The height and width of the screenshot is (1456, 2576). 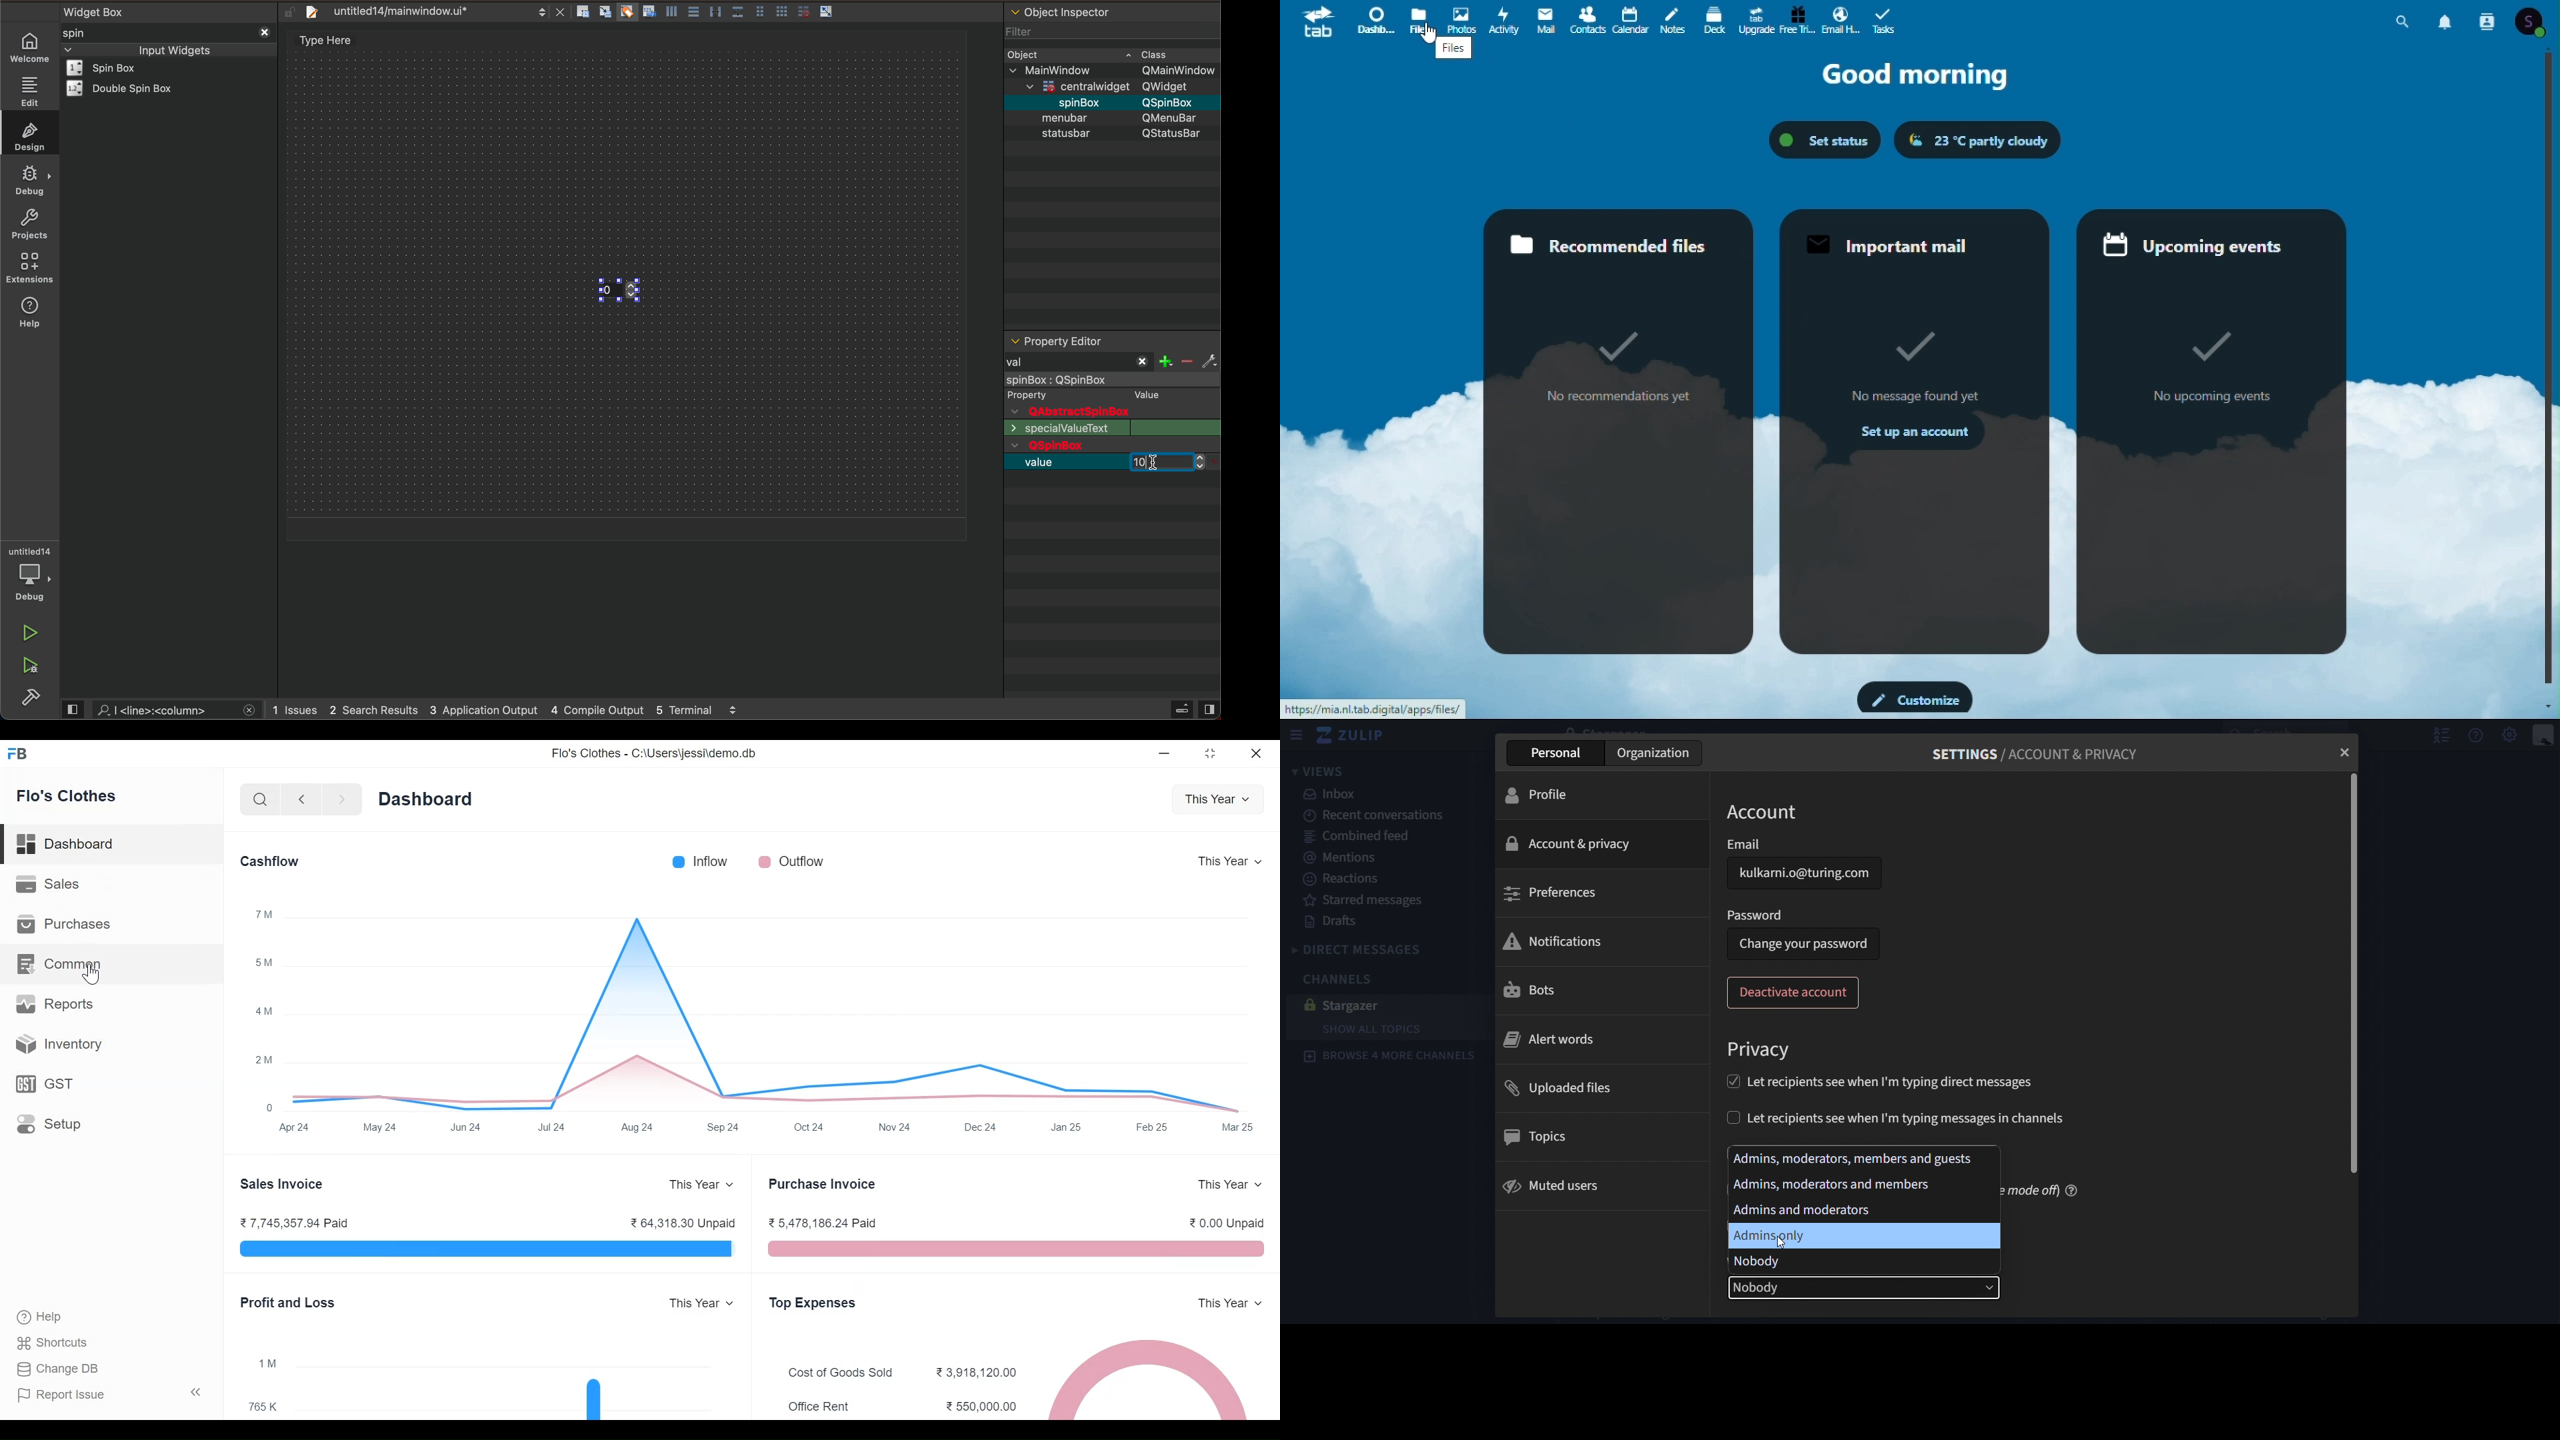 I want to click on filter, so click(x=1021, y=29).